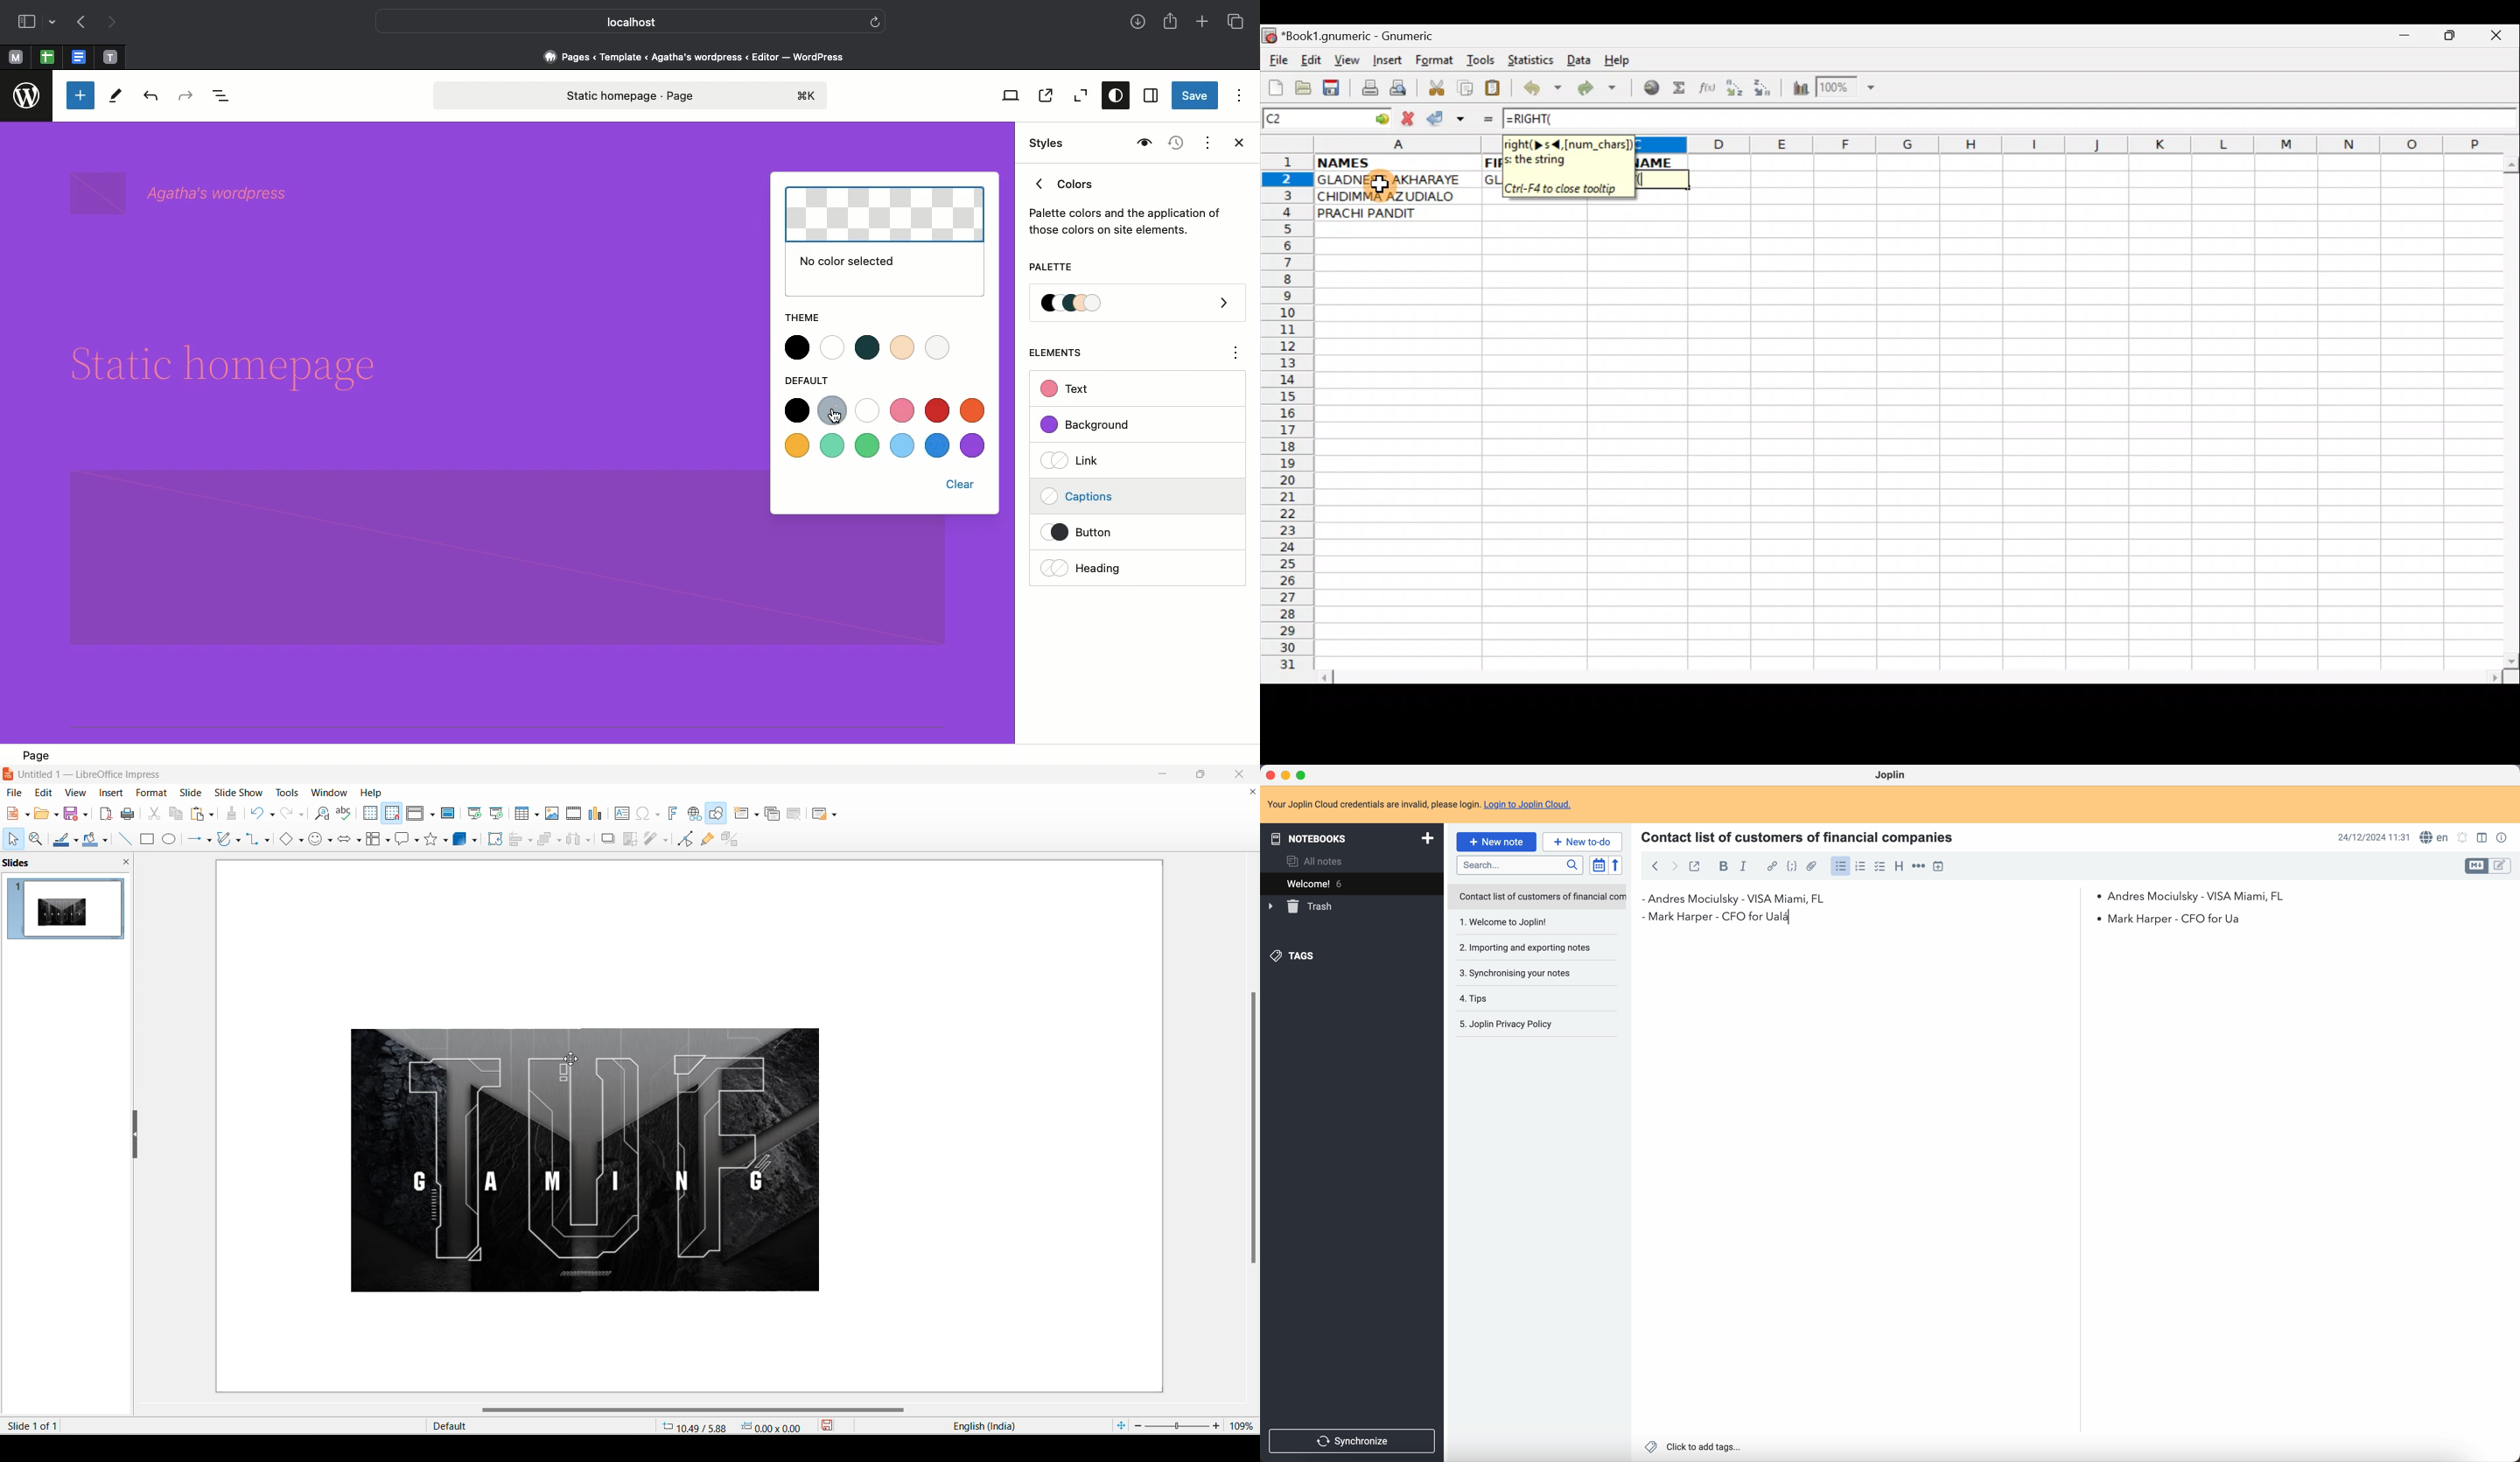  Describe the element at coordinates (1173, 144) in the screenshot. I see `Revisions` at that location.